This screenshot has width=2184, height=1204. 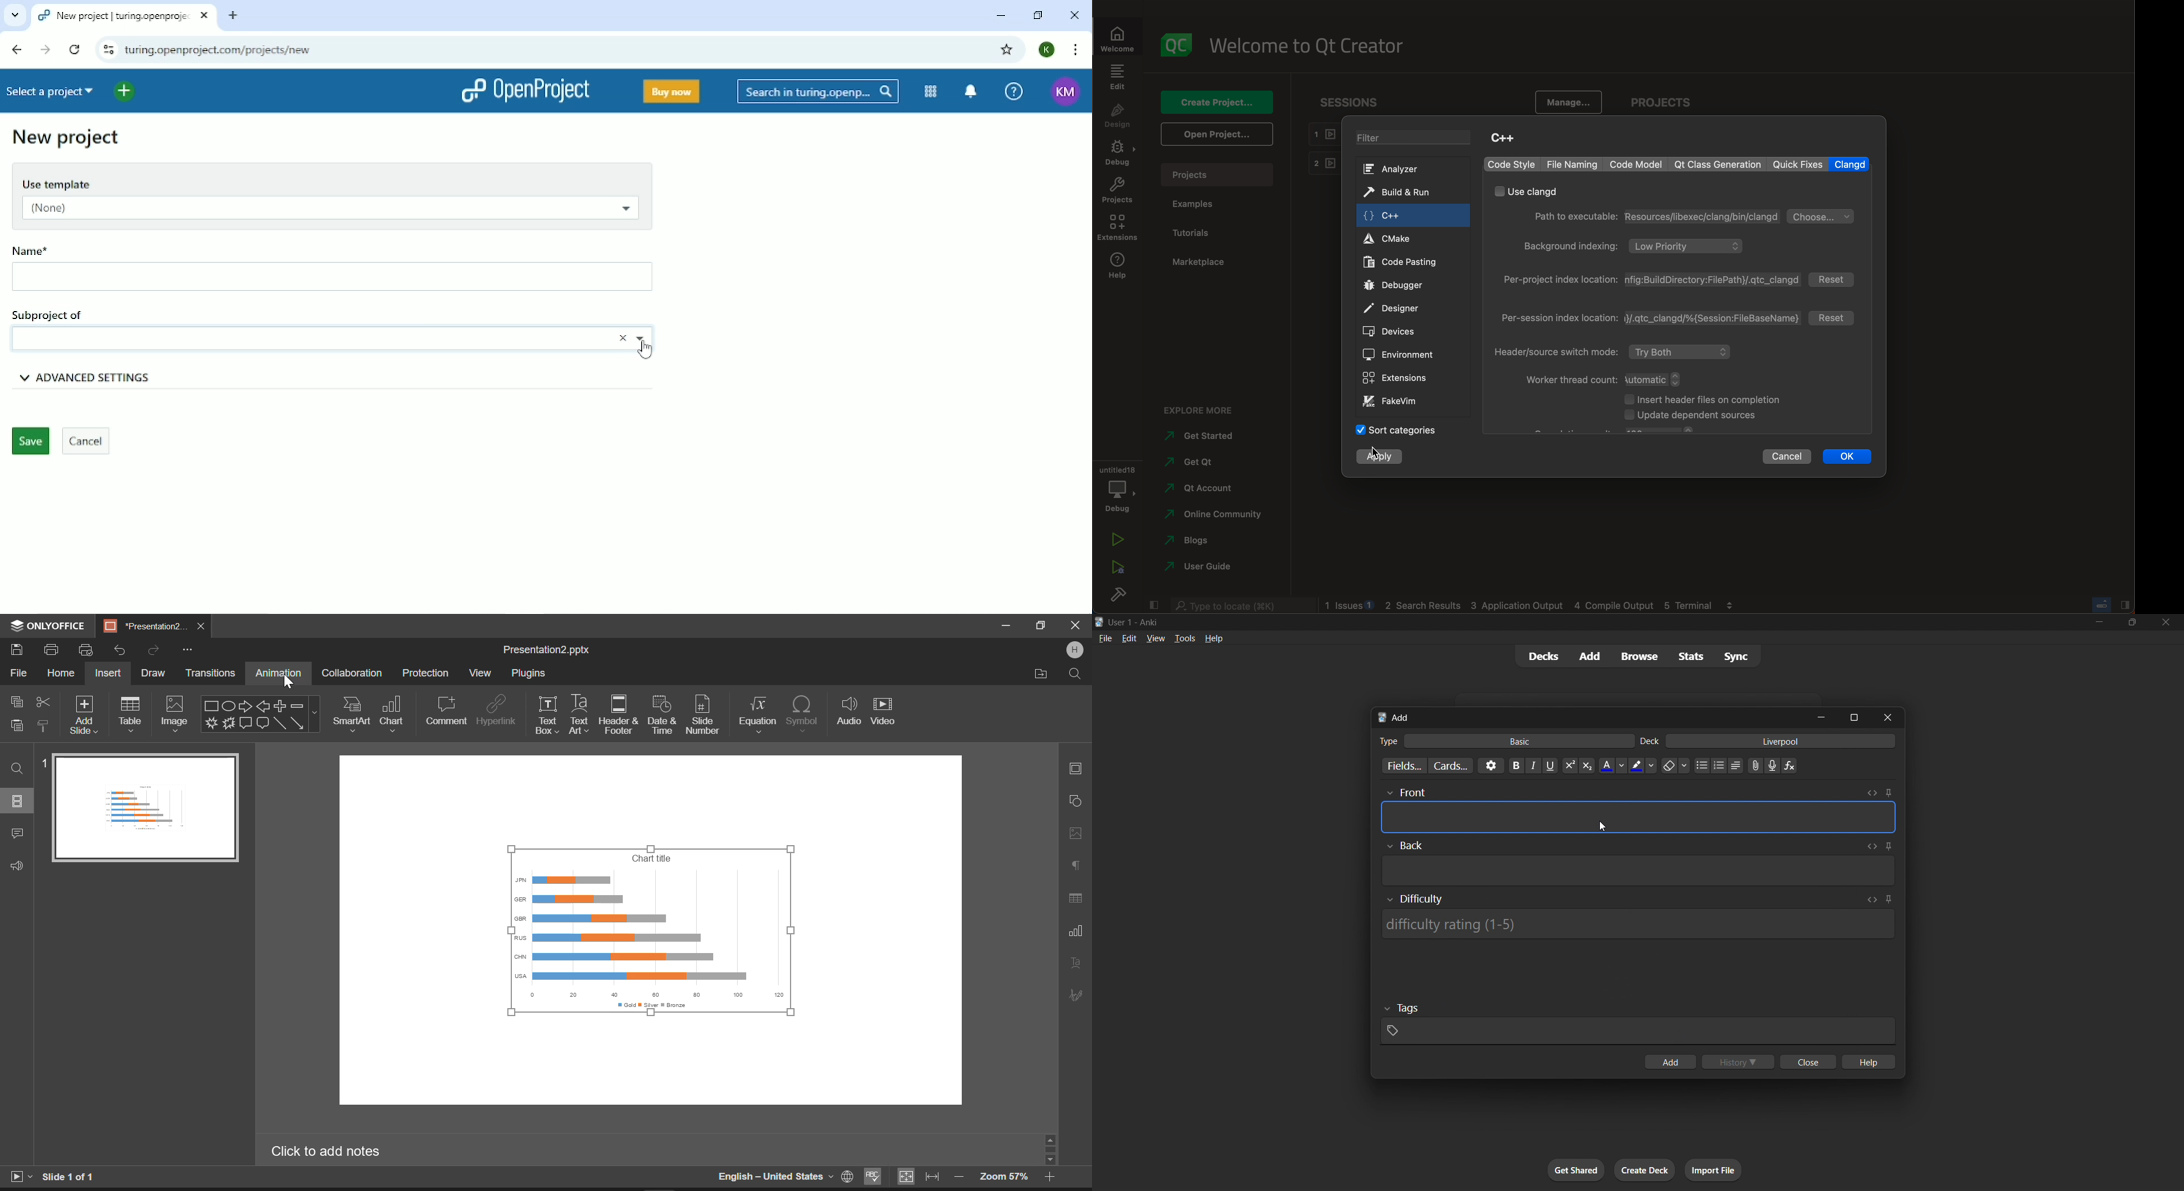 What do you see at coordinates (17, 728) in the screenshot?
I see `Paste` at bounding box center [17, 728].